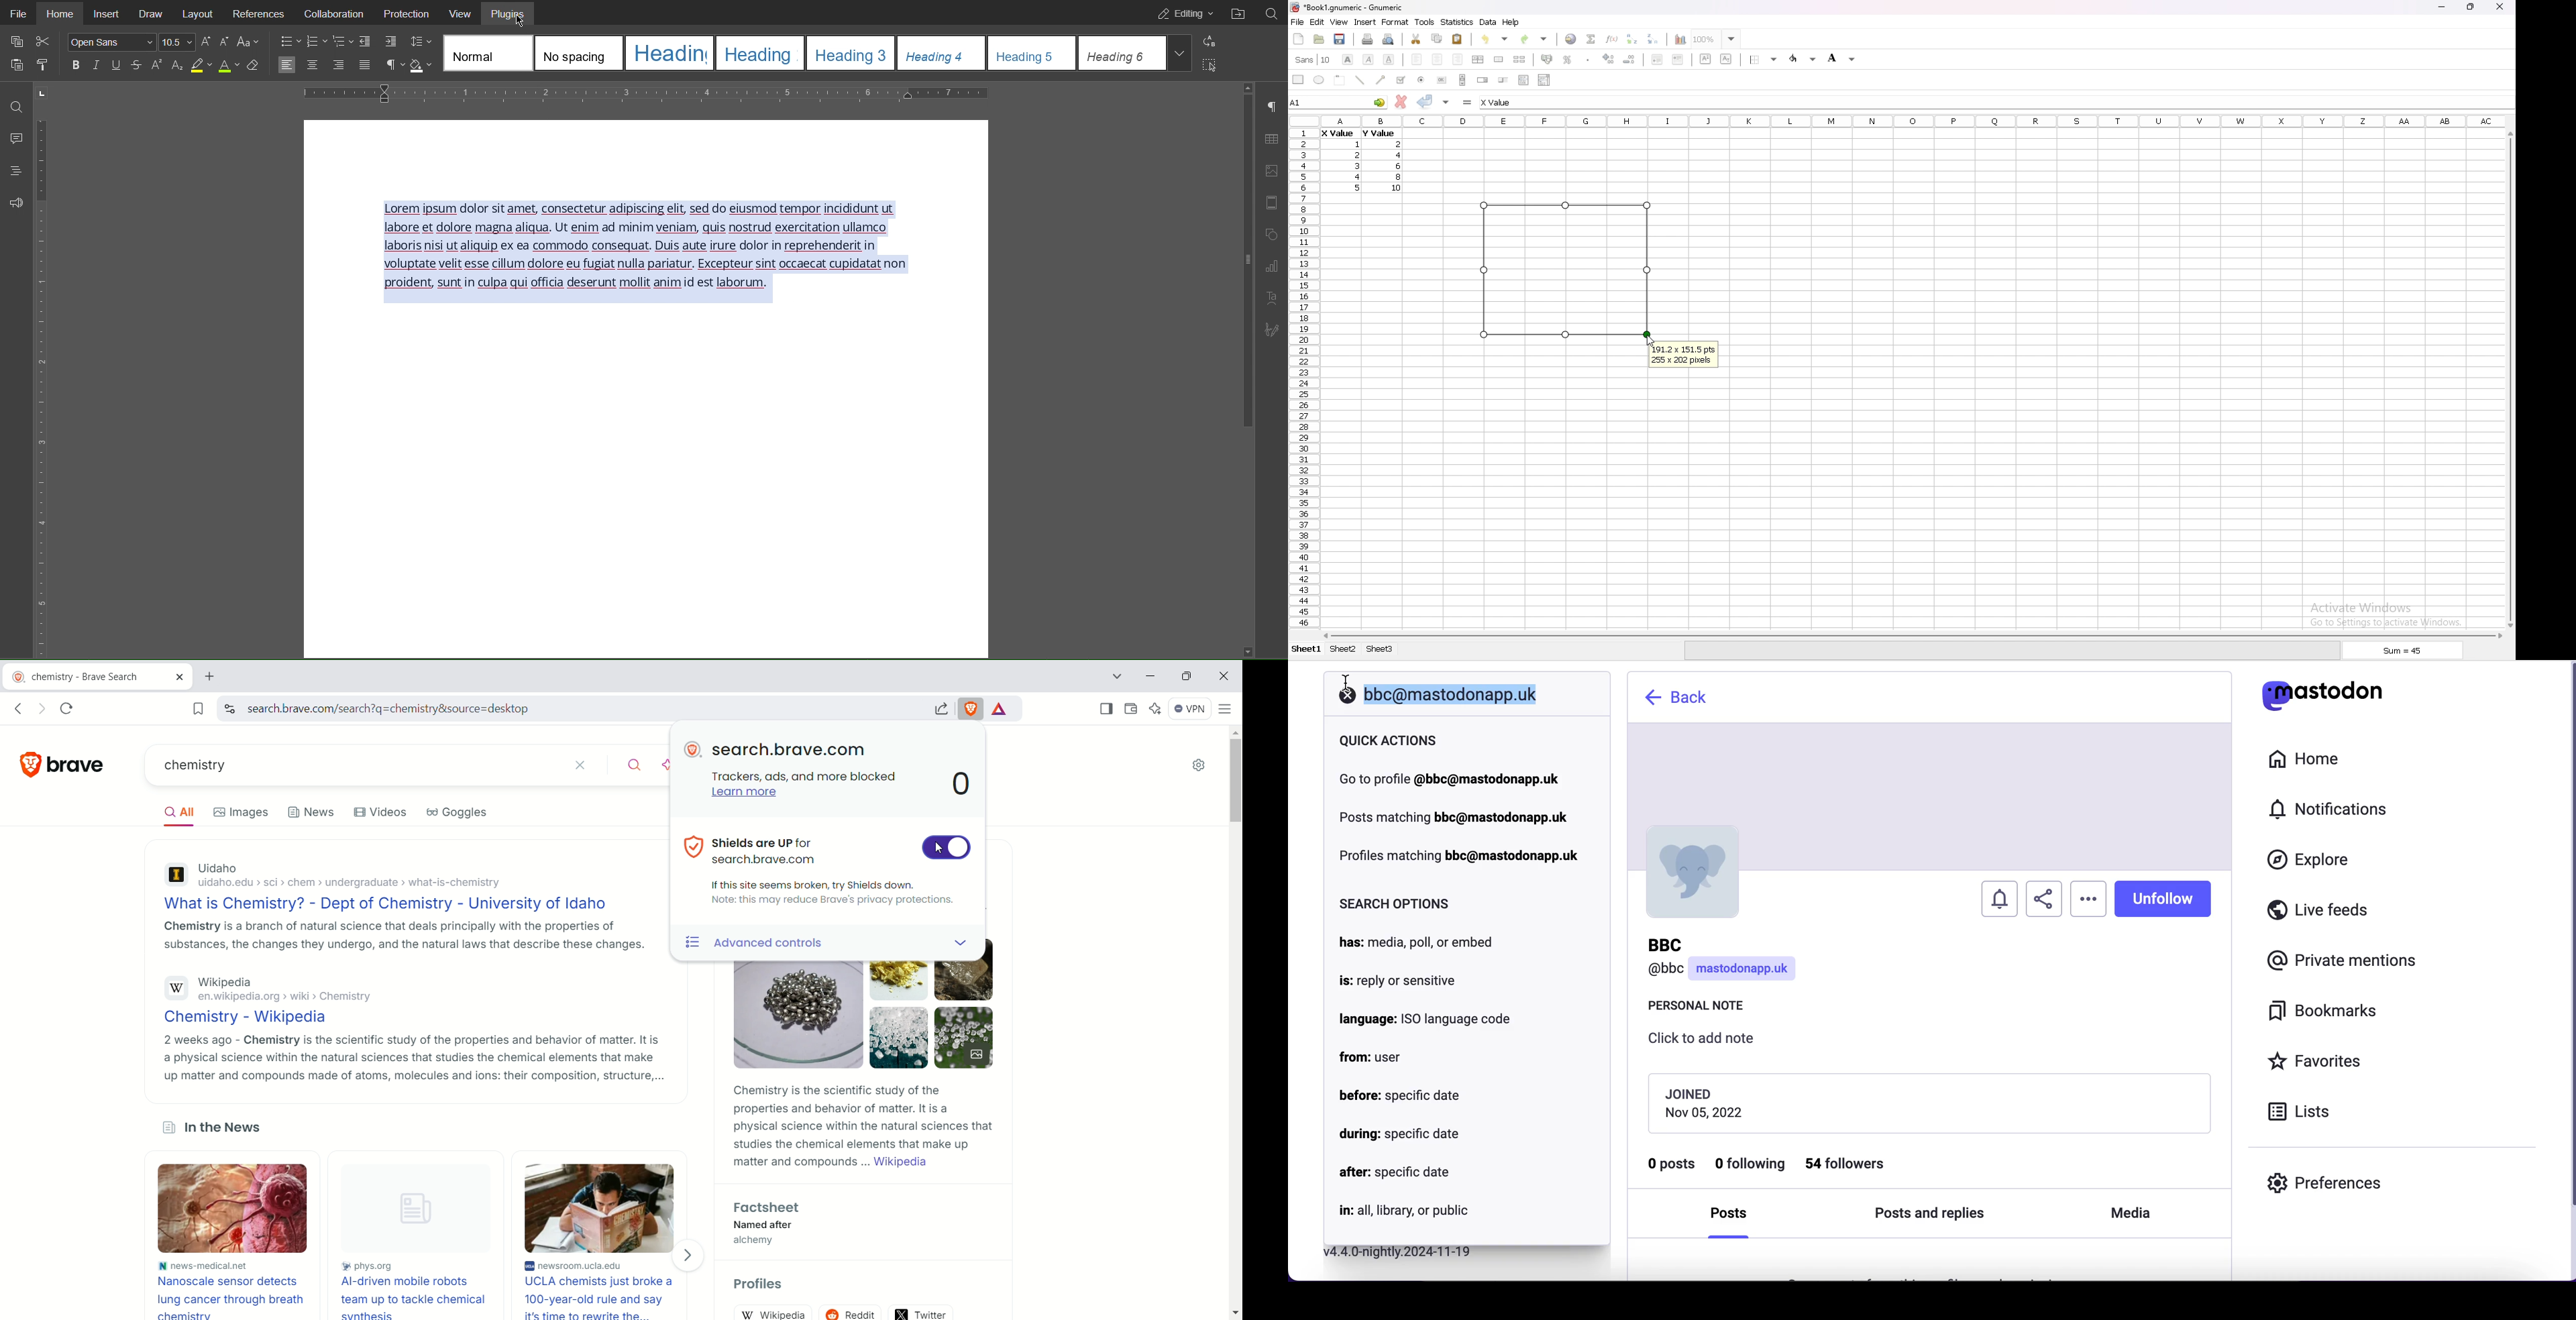 This screenshot has width=2576, height=1344. Describe the element at coordinates (388, 42) in the screenshot. I see `Indents` at that location.